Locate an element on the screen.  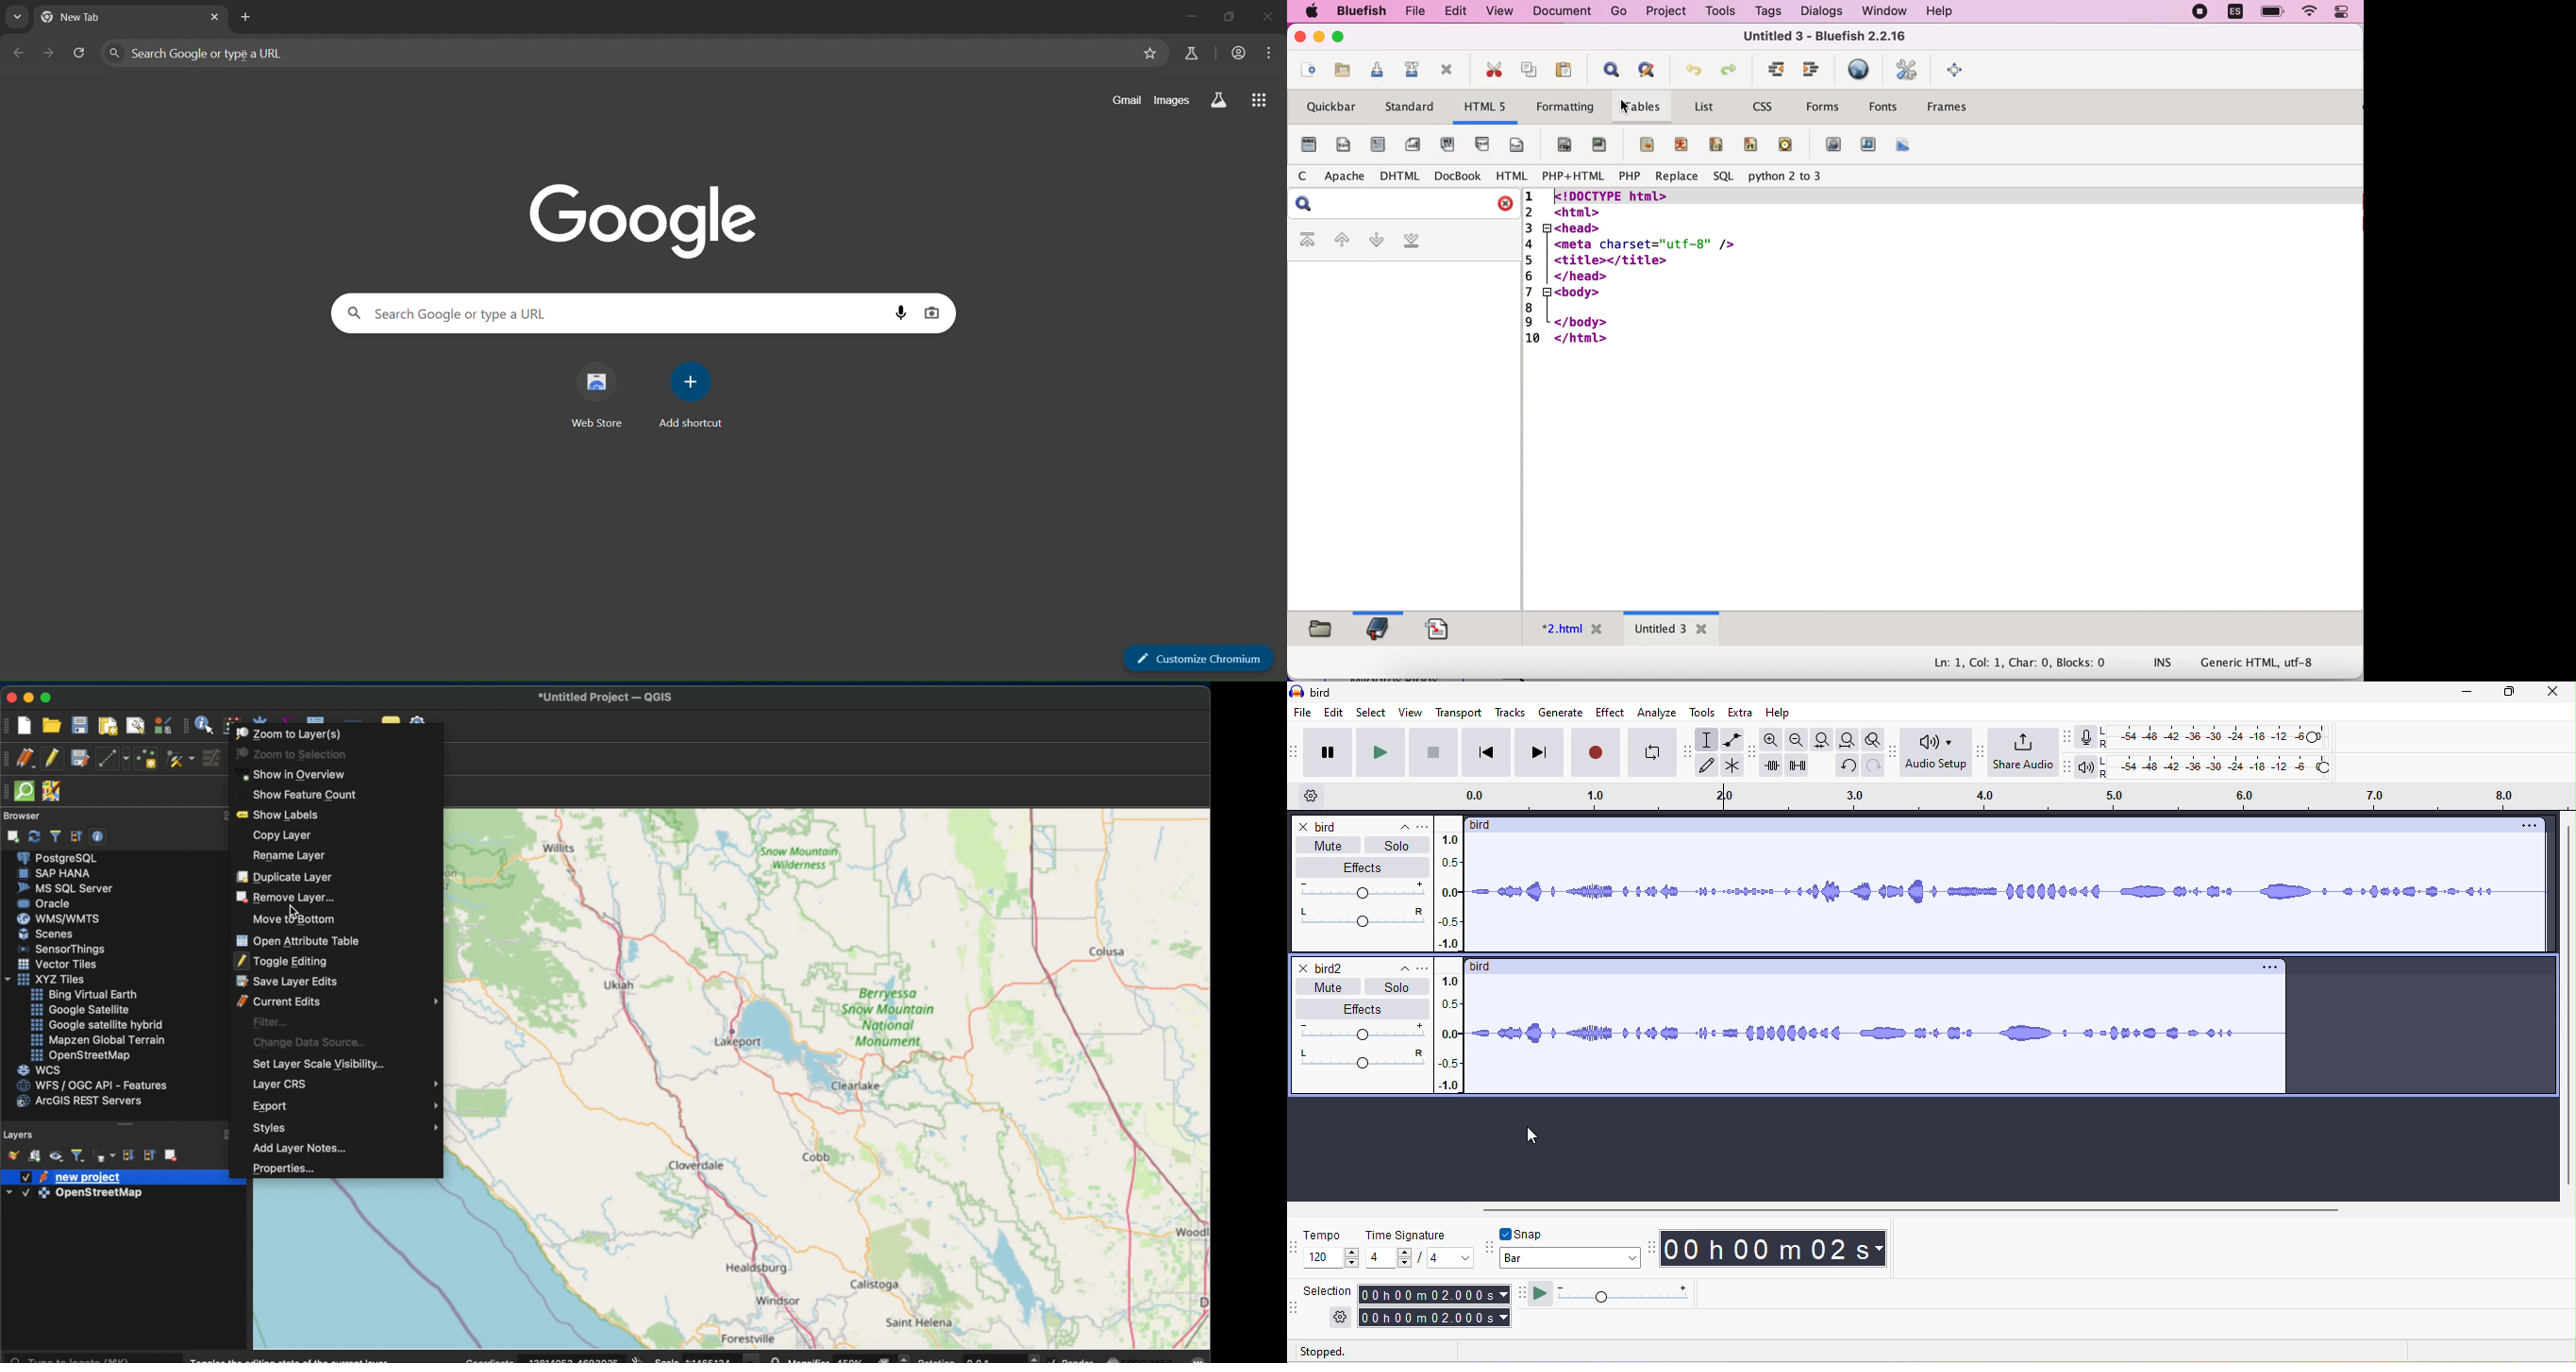
fit selection to width is located at coordinates (1819, 740).